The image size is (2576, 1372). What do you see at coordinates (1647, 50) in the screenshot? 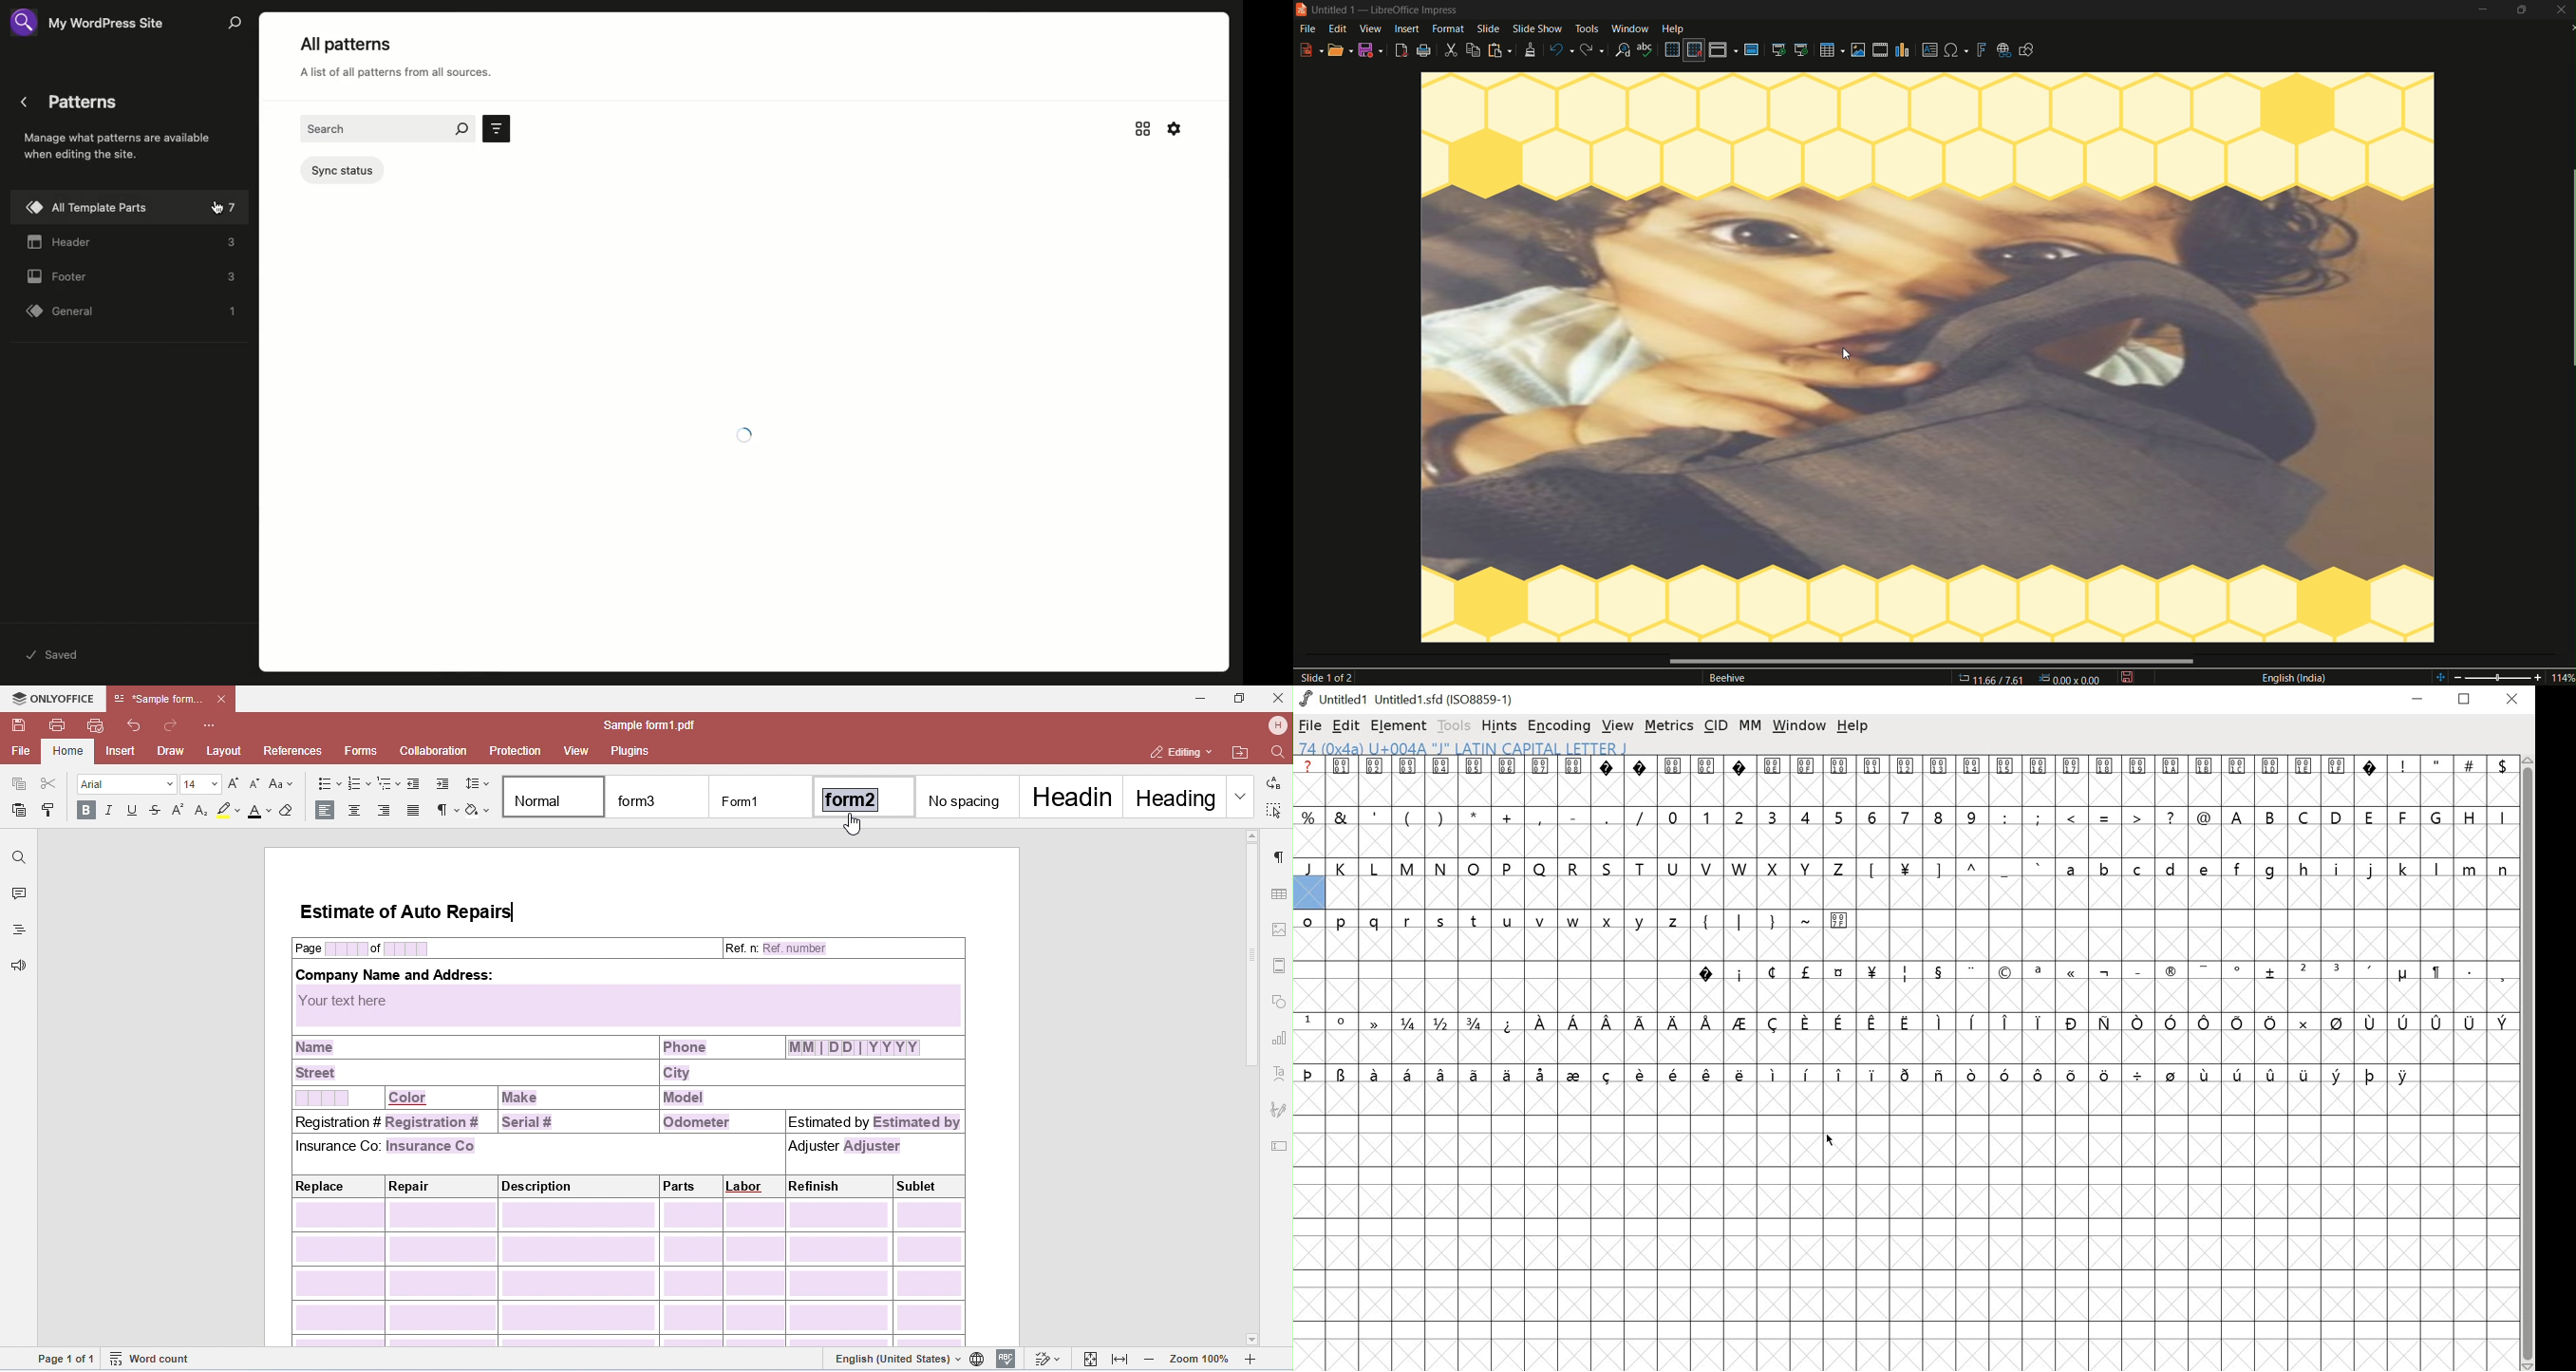
I see `spelling` at bounding box center [1647, 50].